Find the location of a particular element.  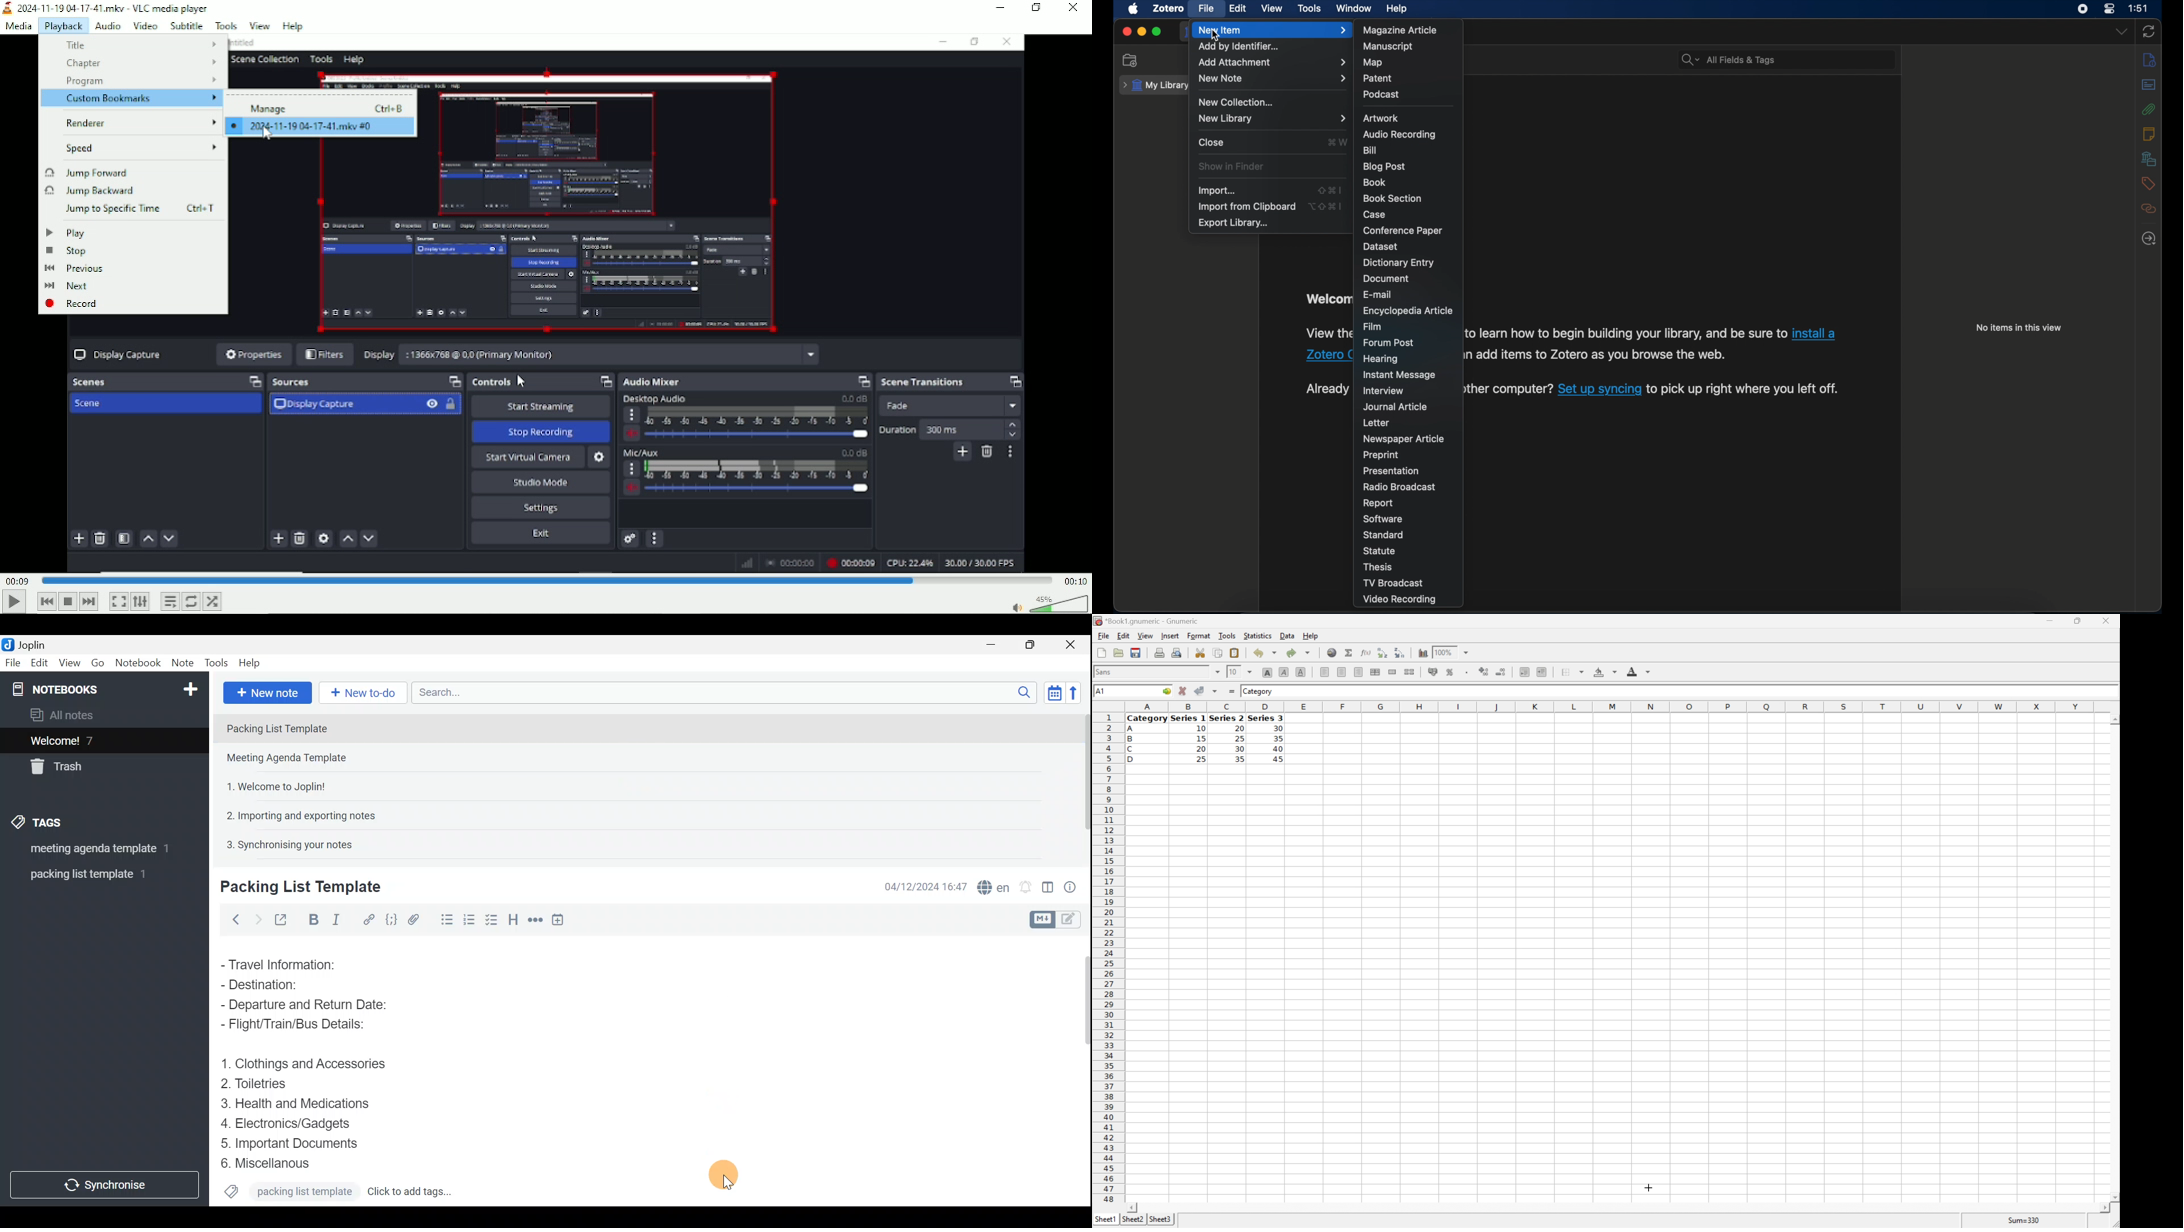

Note 2 is located at coordinates (291, 759).